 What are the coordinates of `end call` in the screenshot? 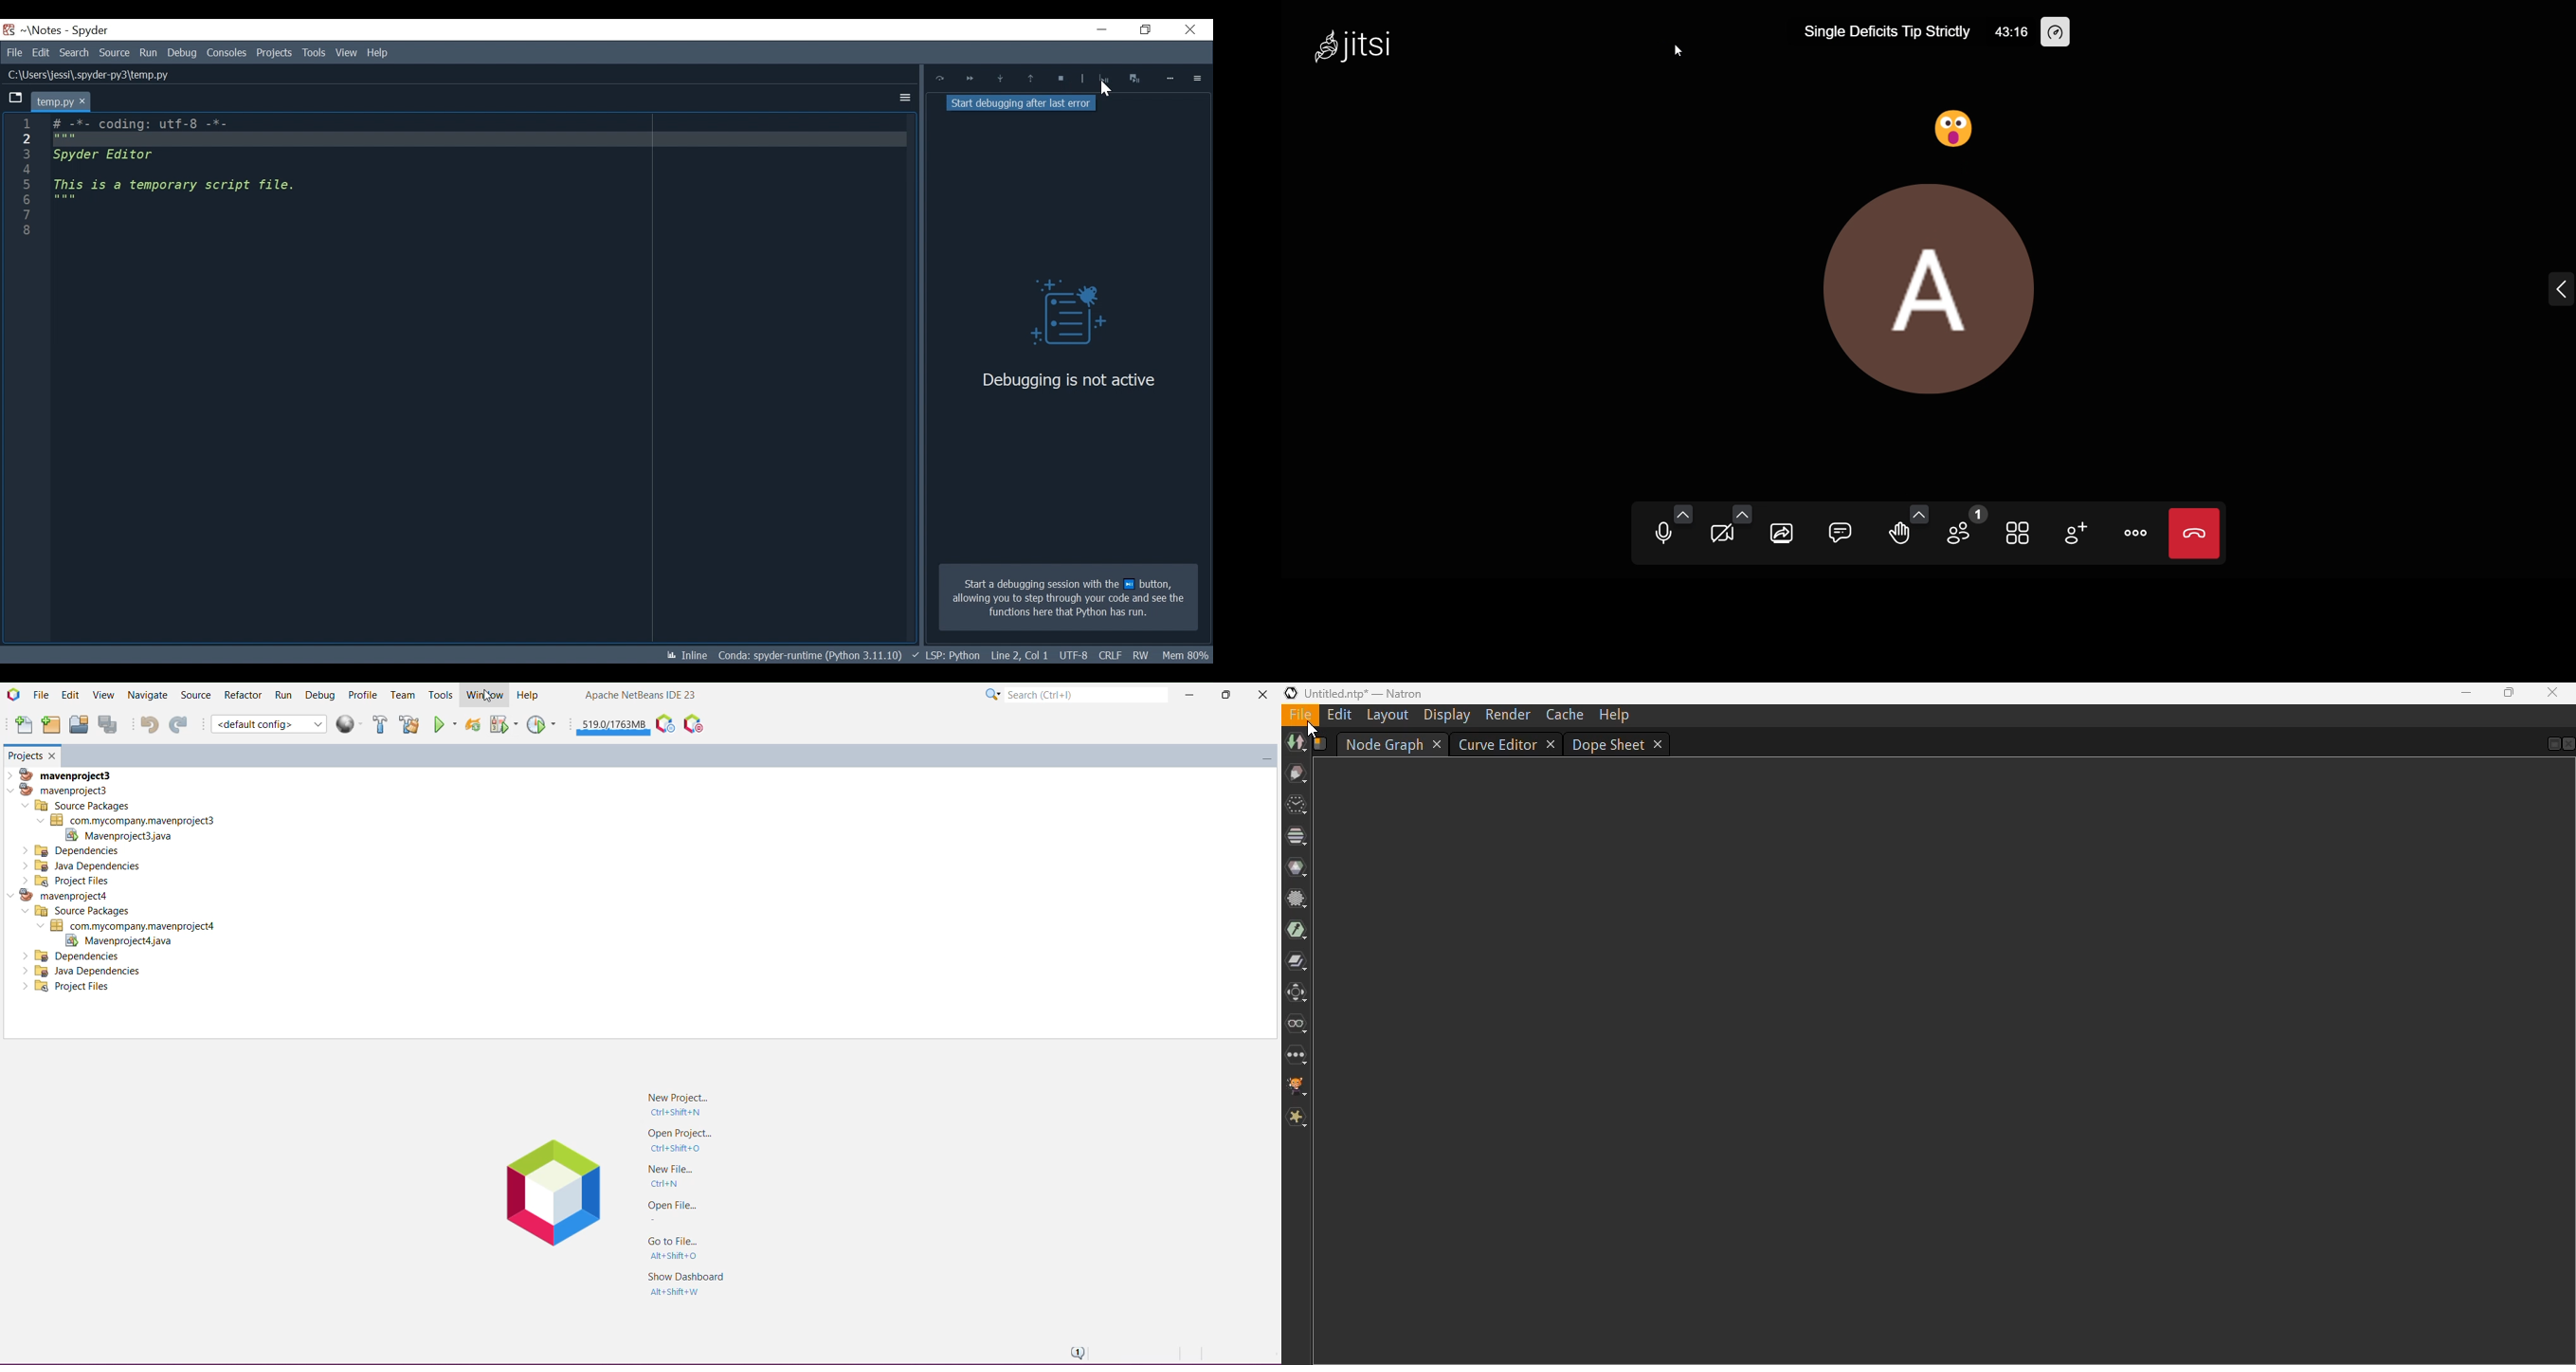 It's located at (2194, 533).